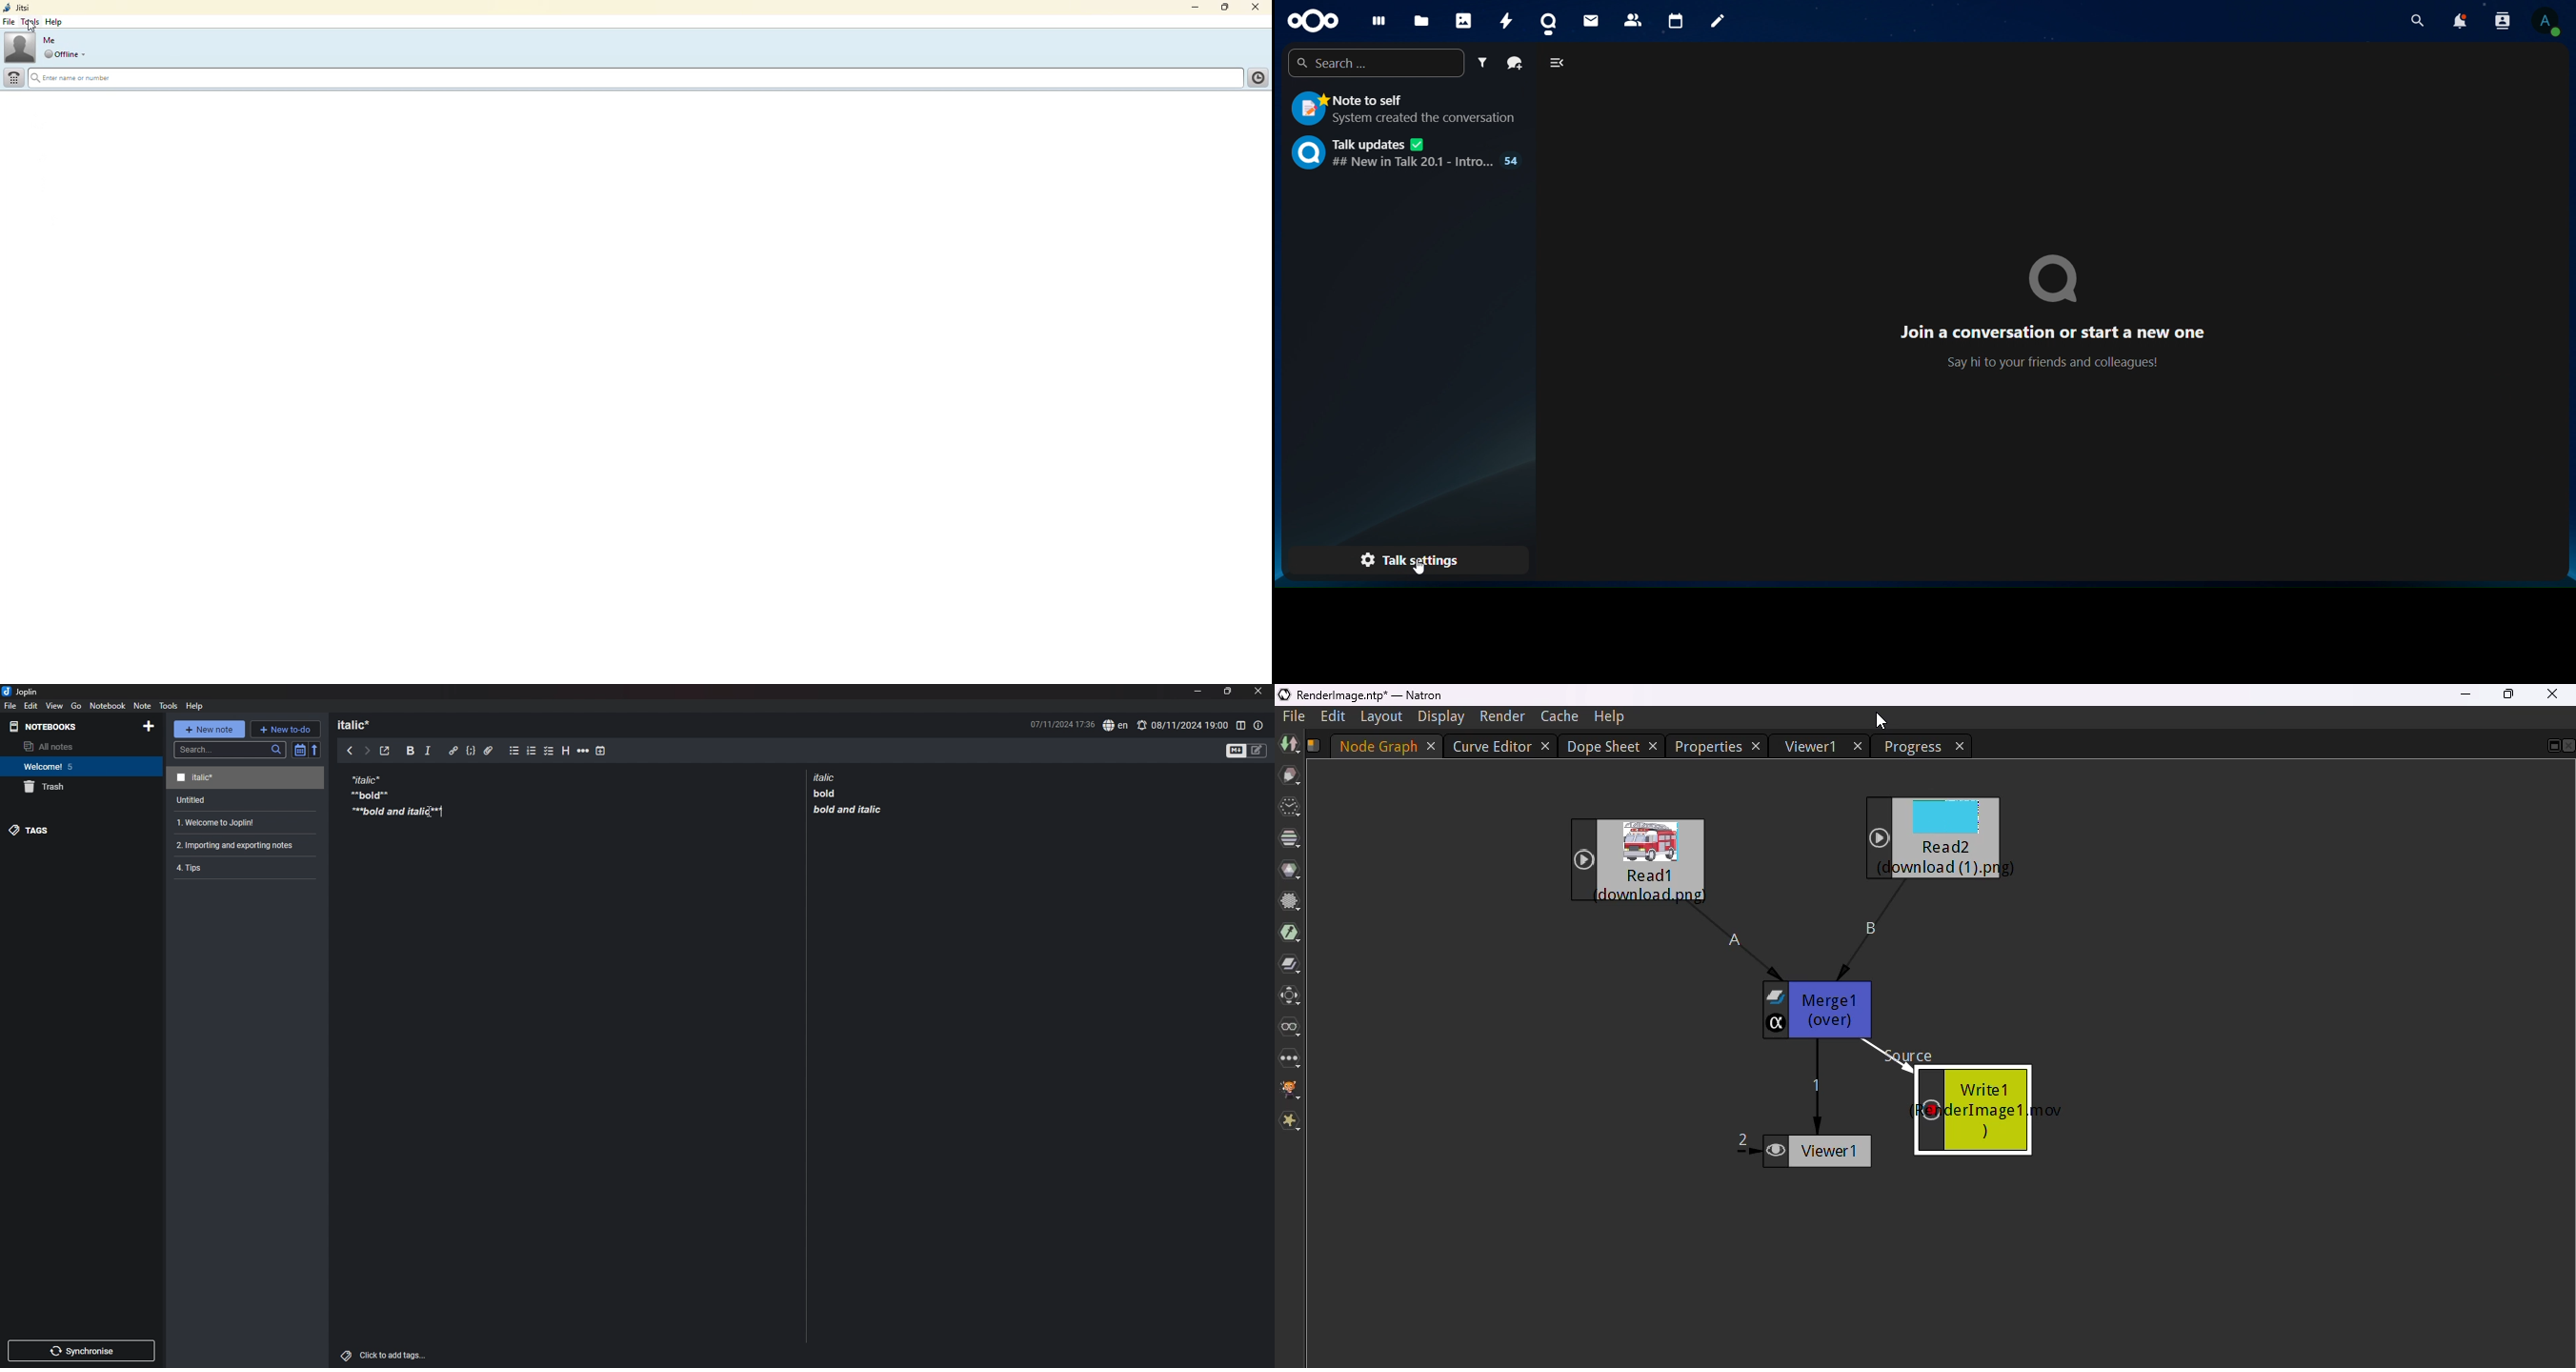 The image size is (2576, 1372). Describe the element at coordinates (300, 750) in the screenshot. I see `toggle sort order` at that location.